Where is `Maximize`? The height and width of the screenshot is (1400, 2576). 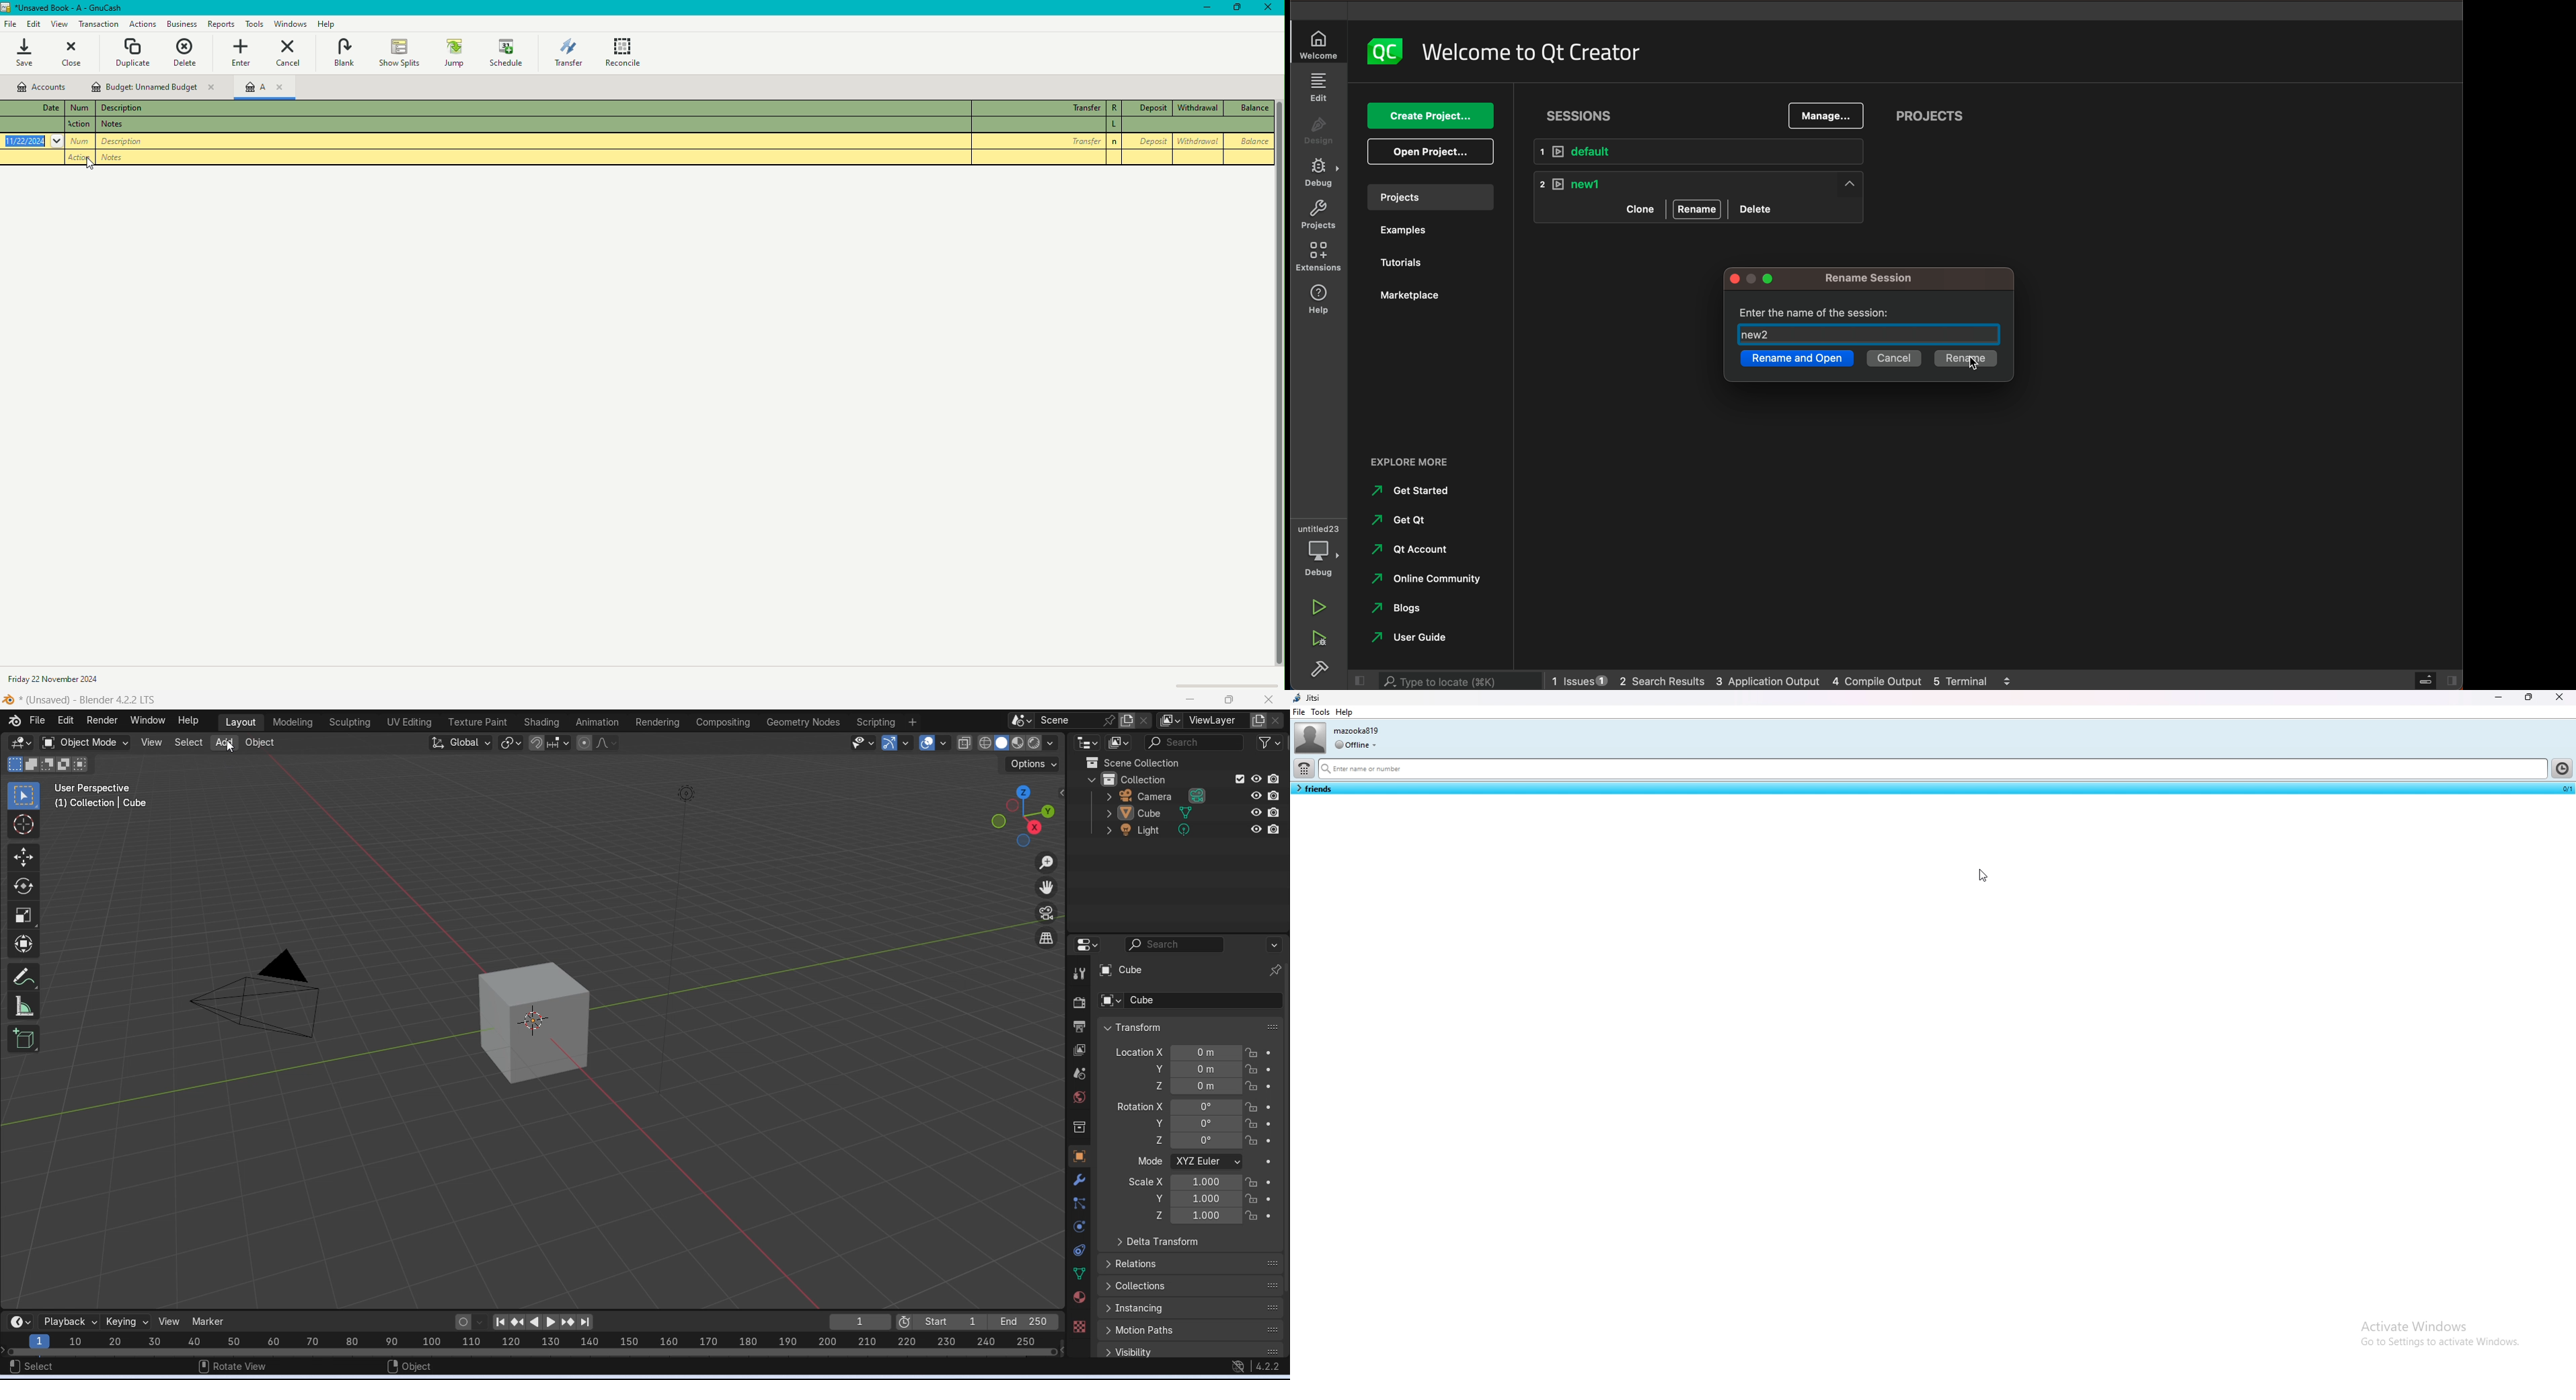 Maximize is located at coordinates (1228, 699).